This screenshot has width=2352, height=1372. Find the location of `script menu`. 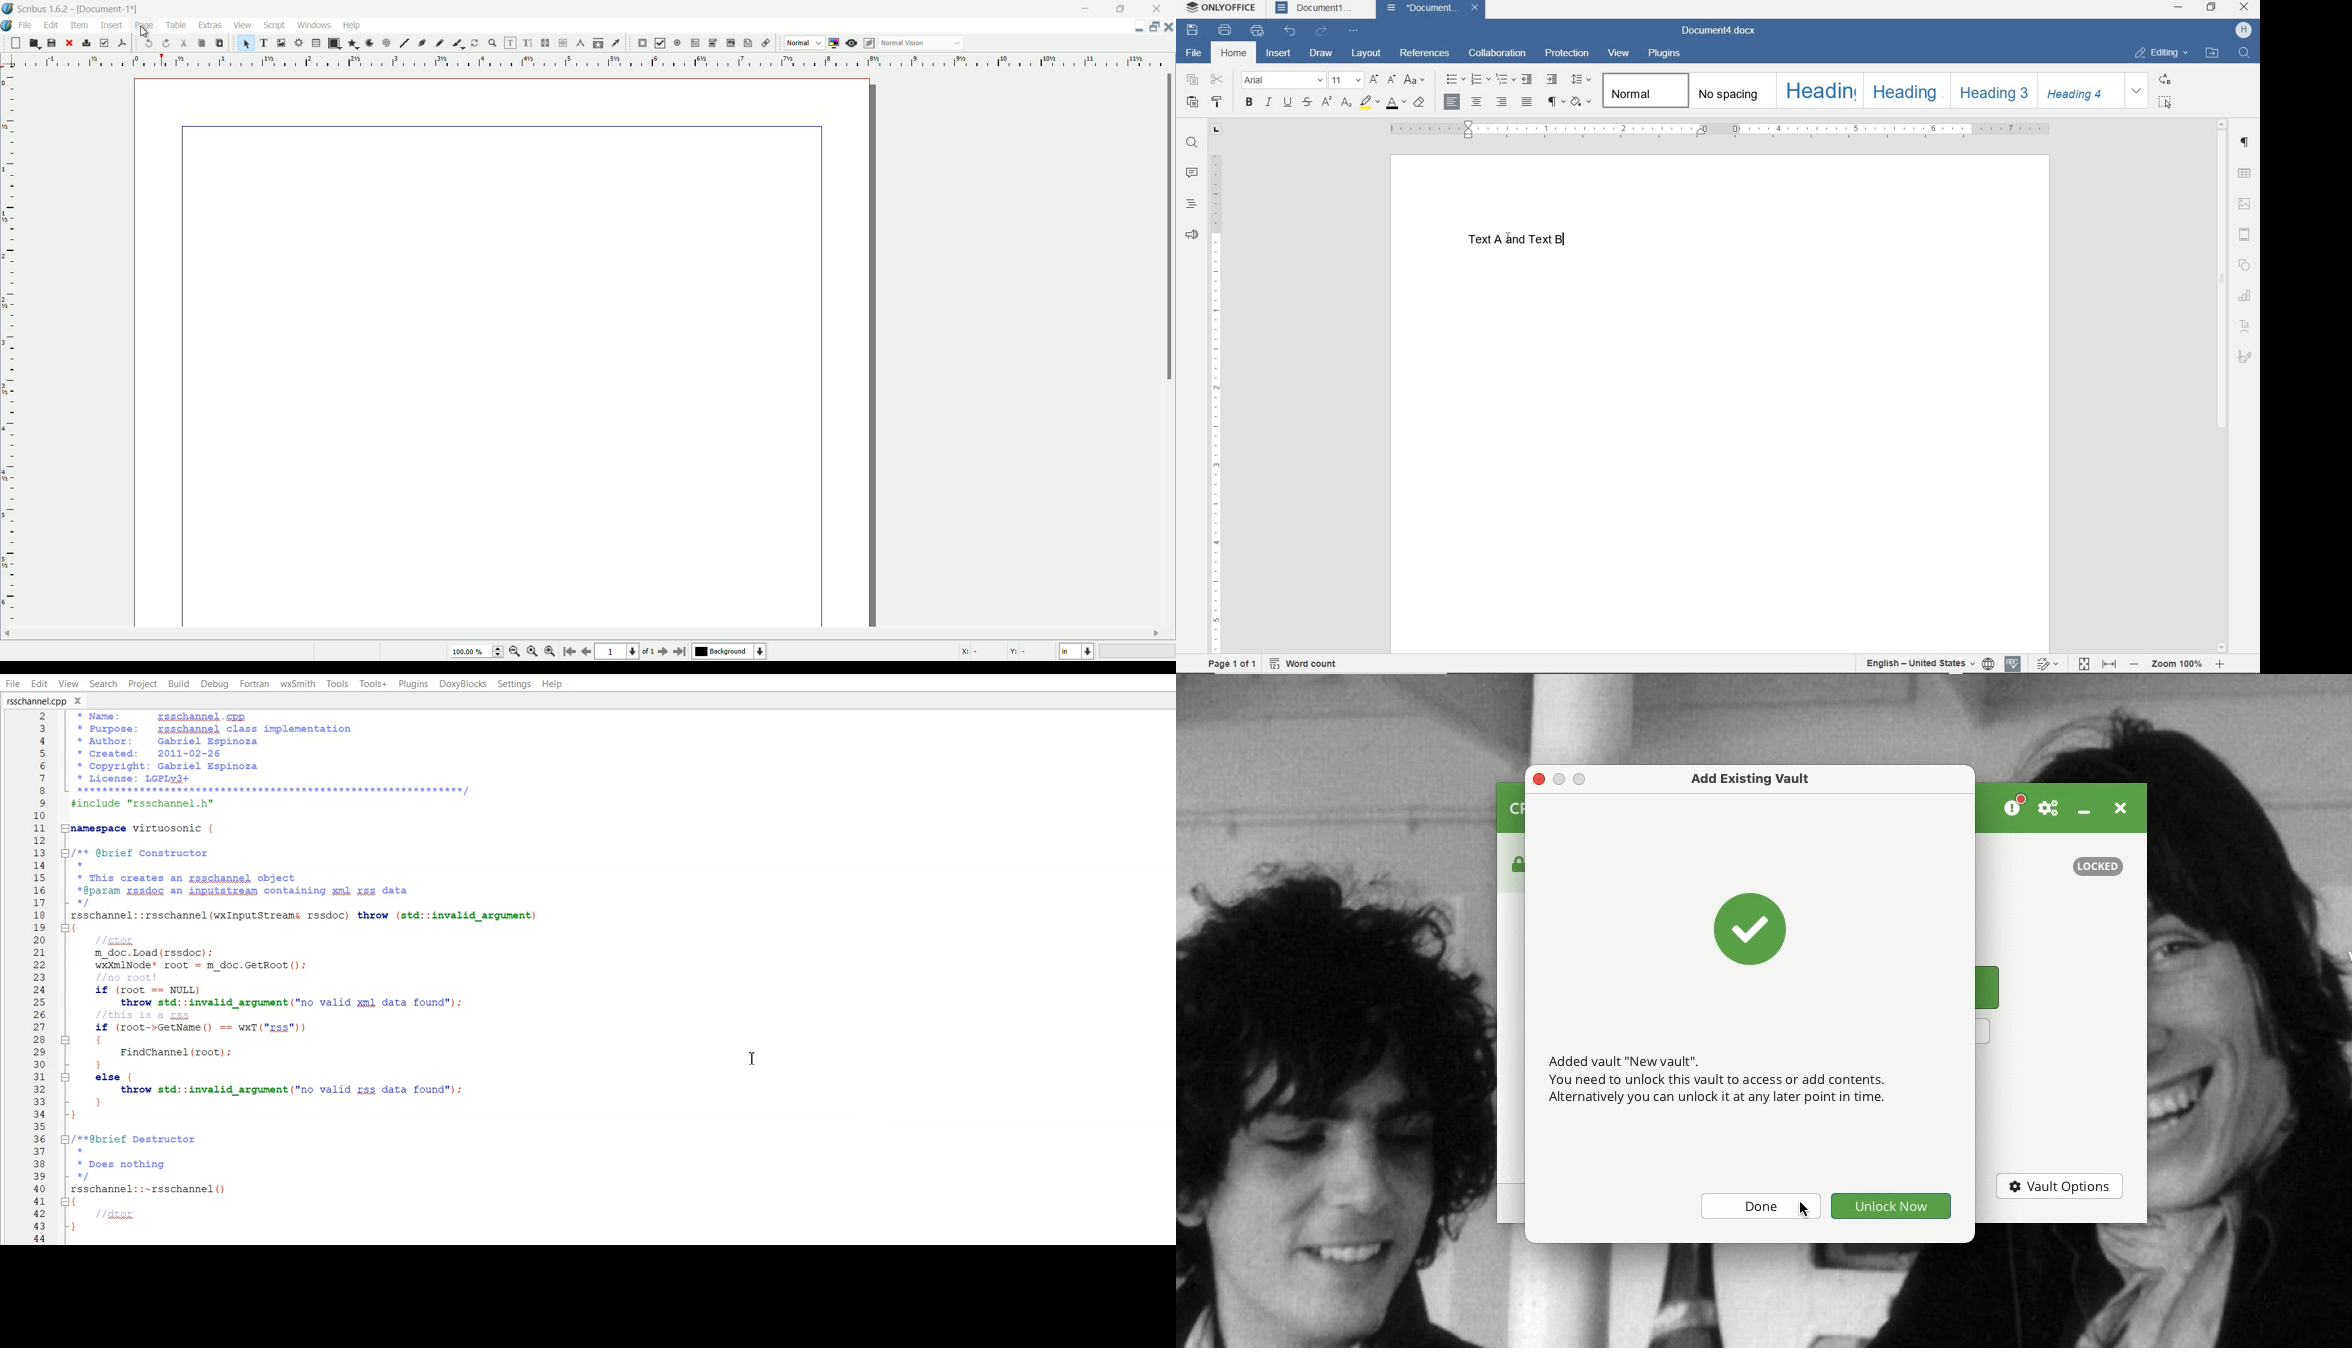

script menu is located at coordinates (276, 25).